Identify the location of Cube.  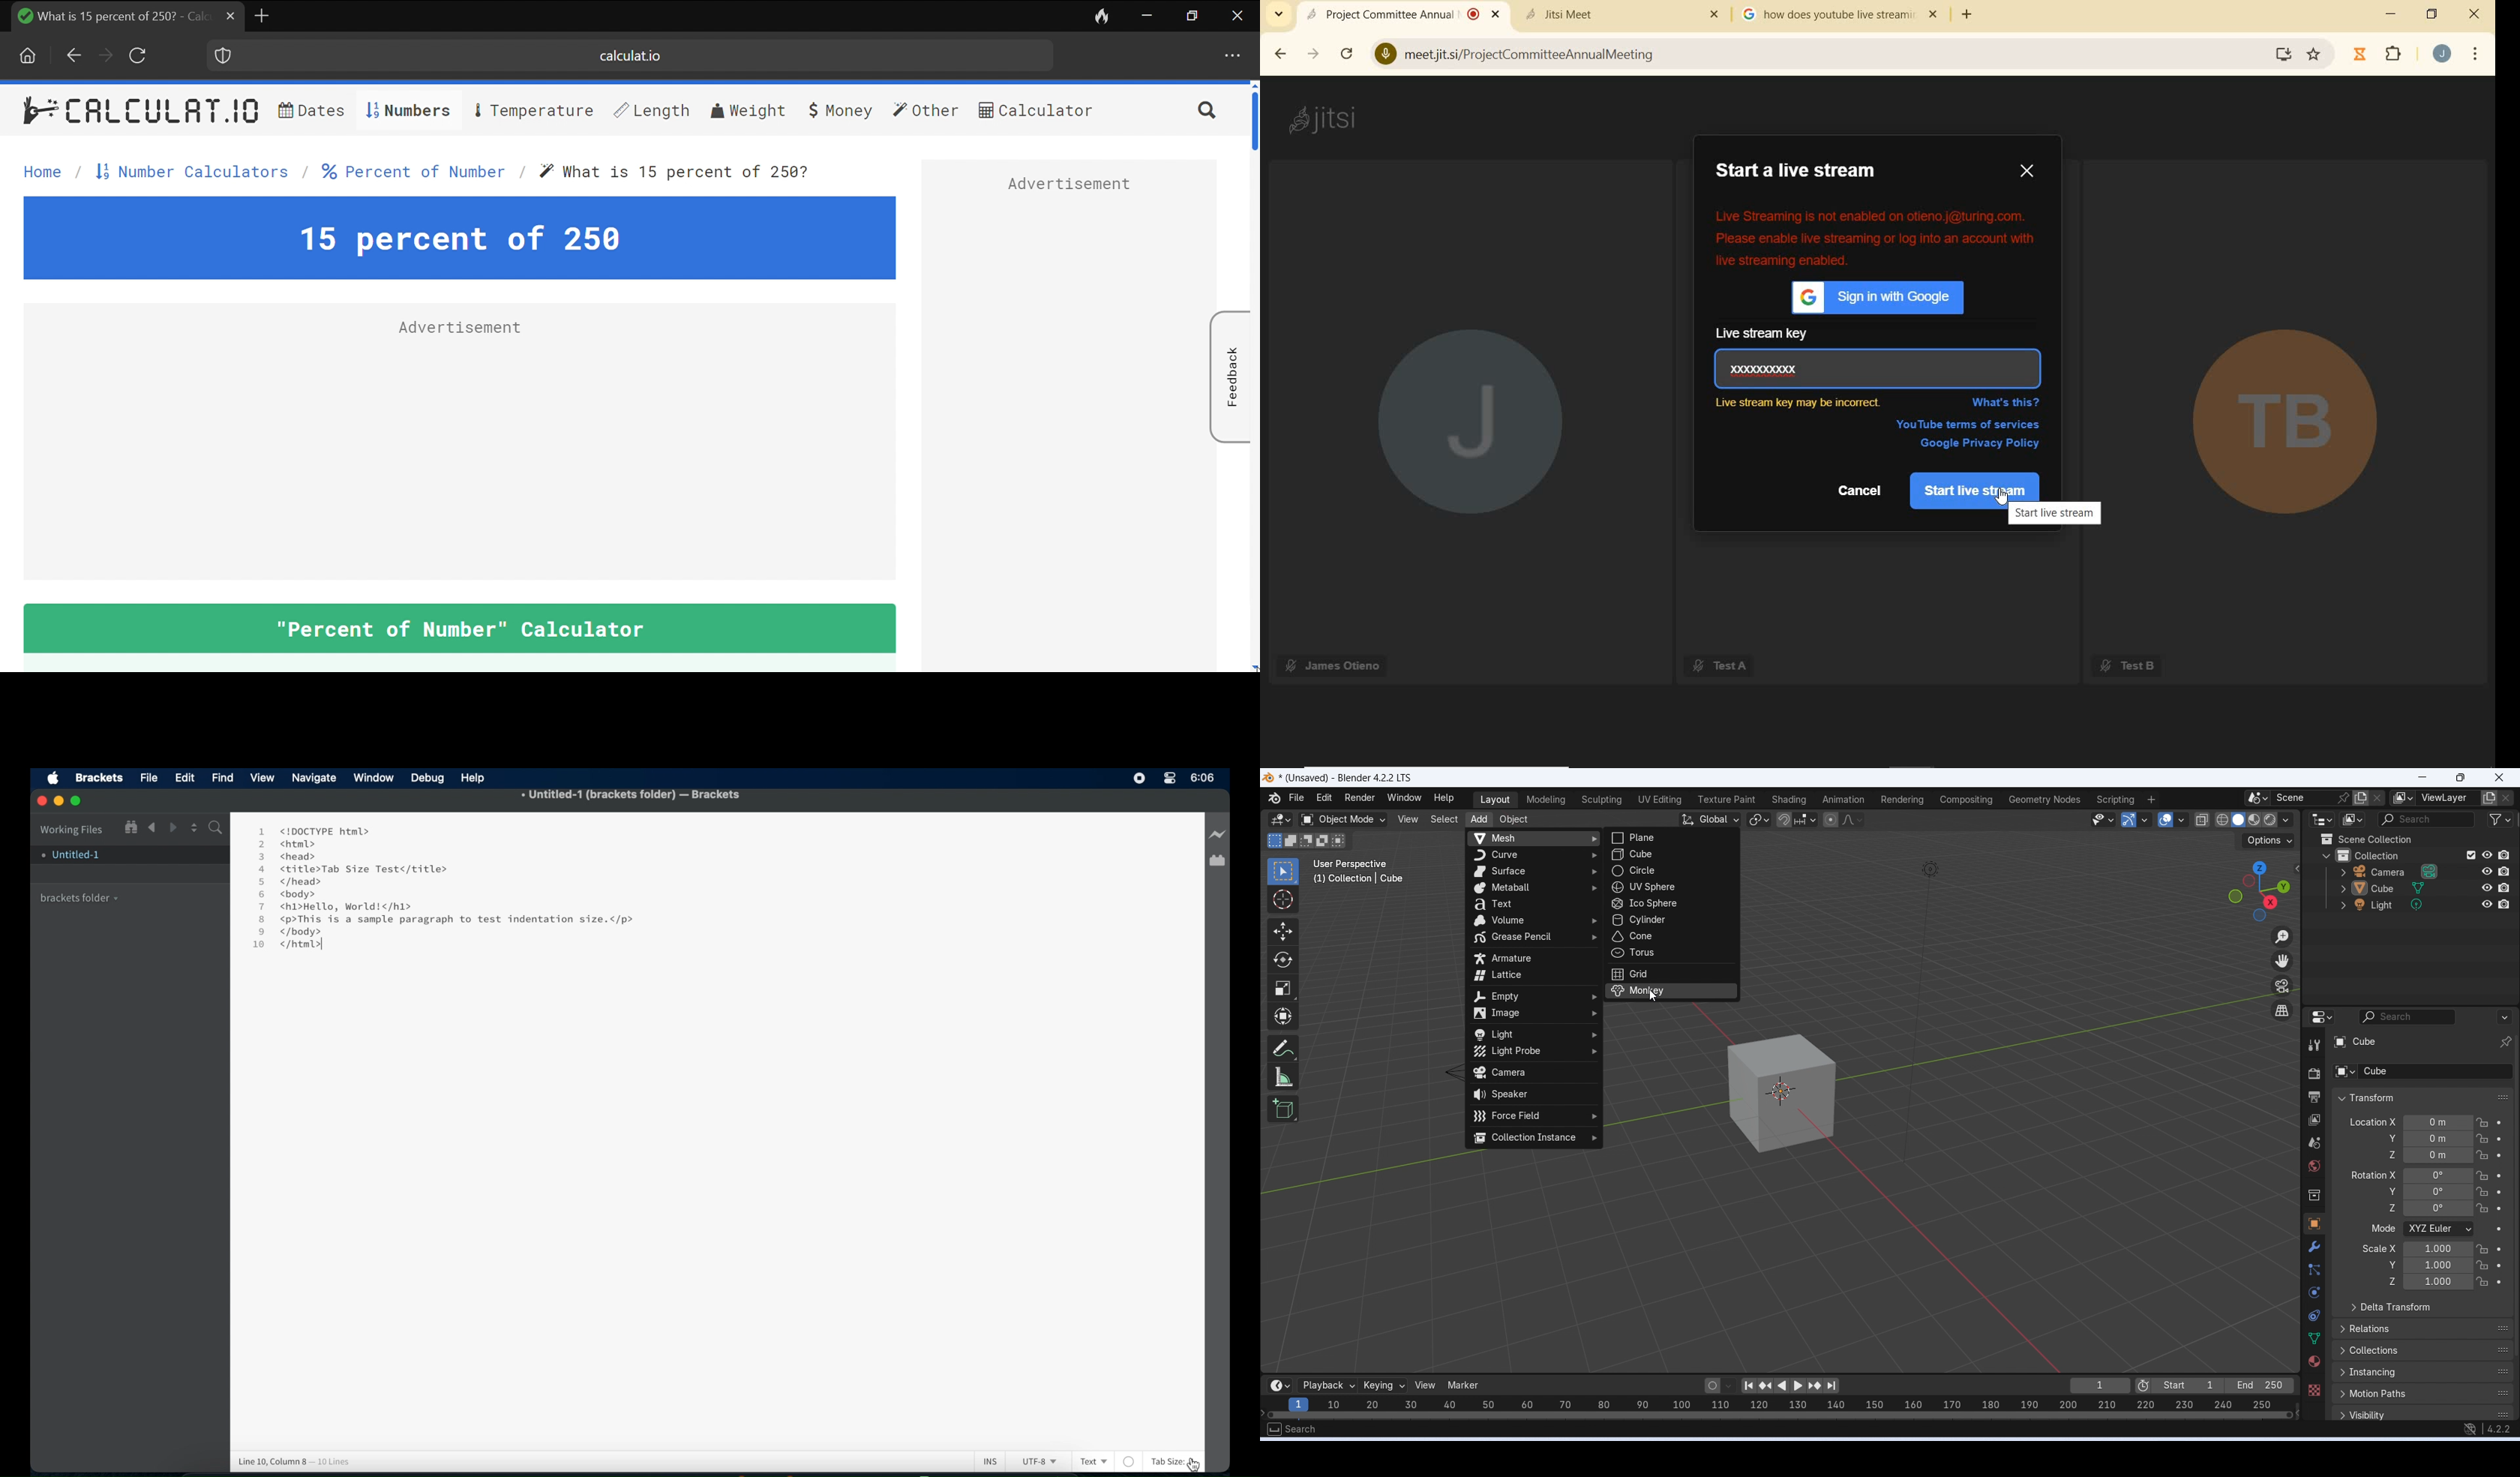
(2422, 1071).